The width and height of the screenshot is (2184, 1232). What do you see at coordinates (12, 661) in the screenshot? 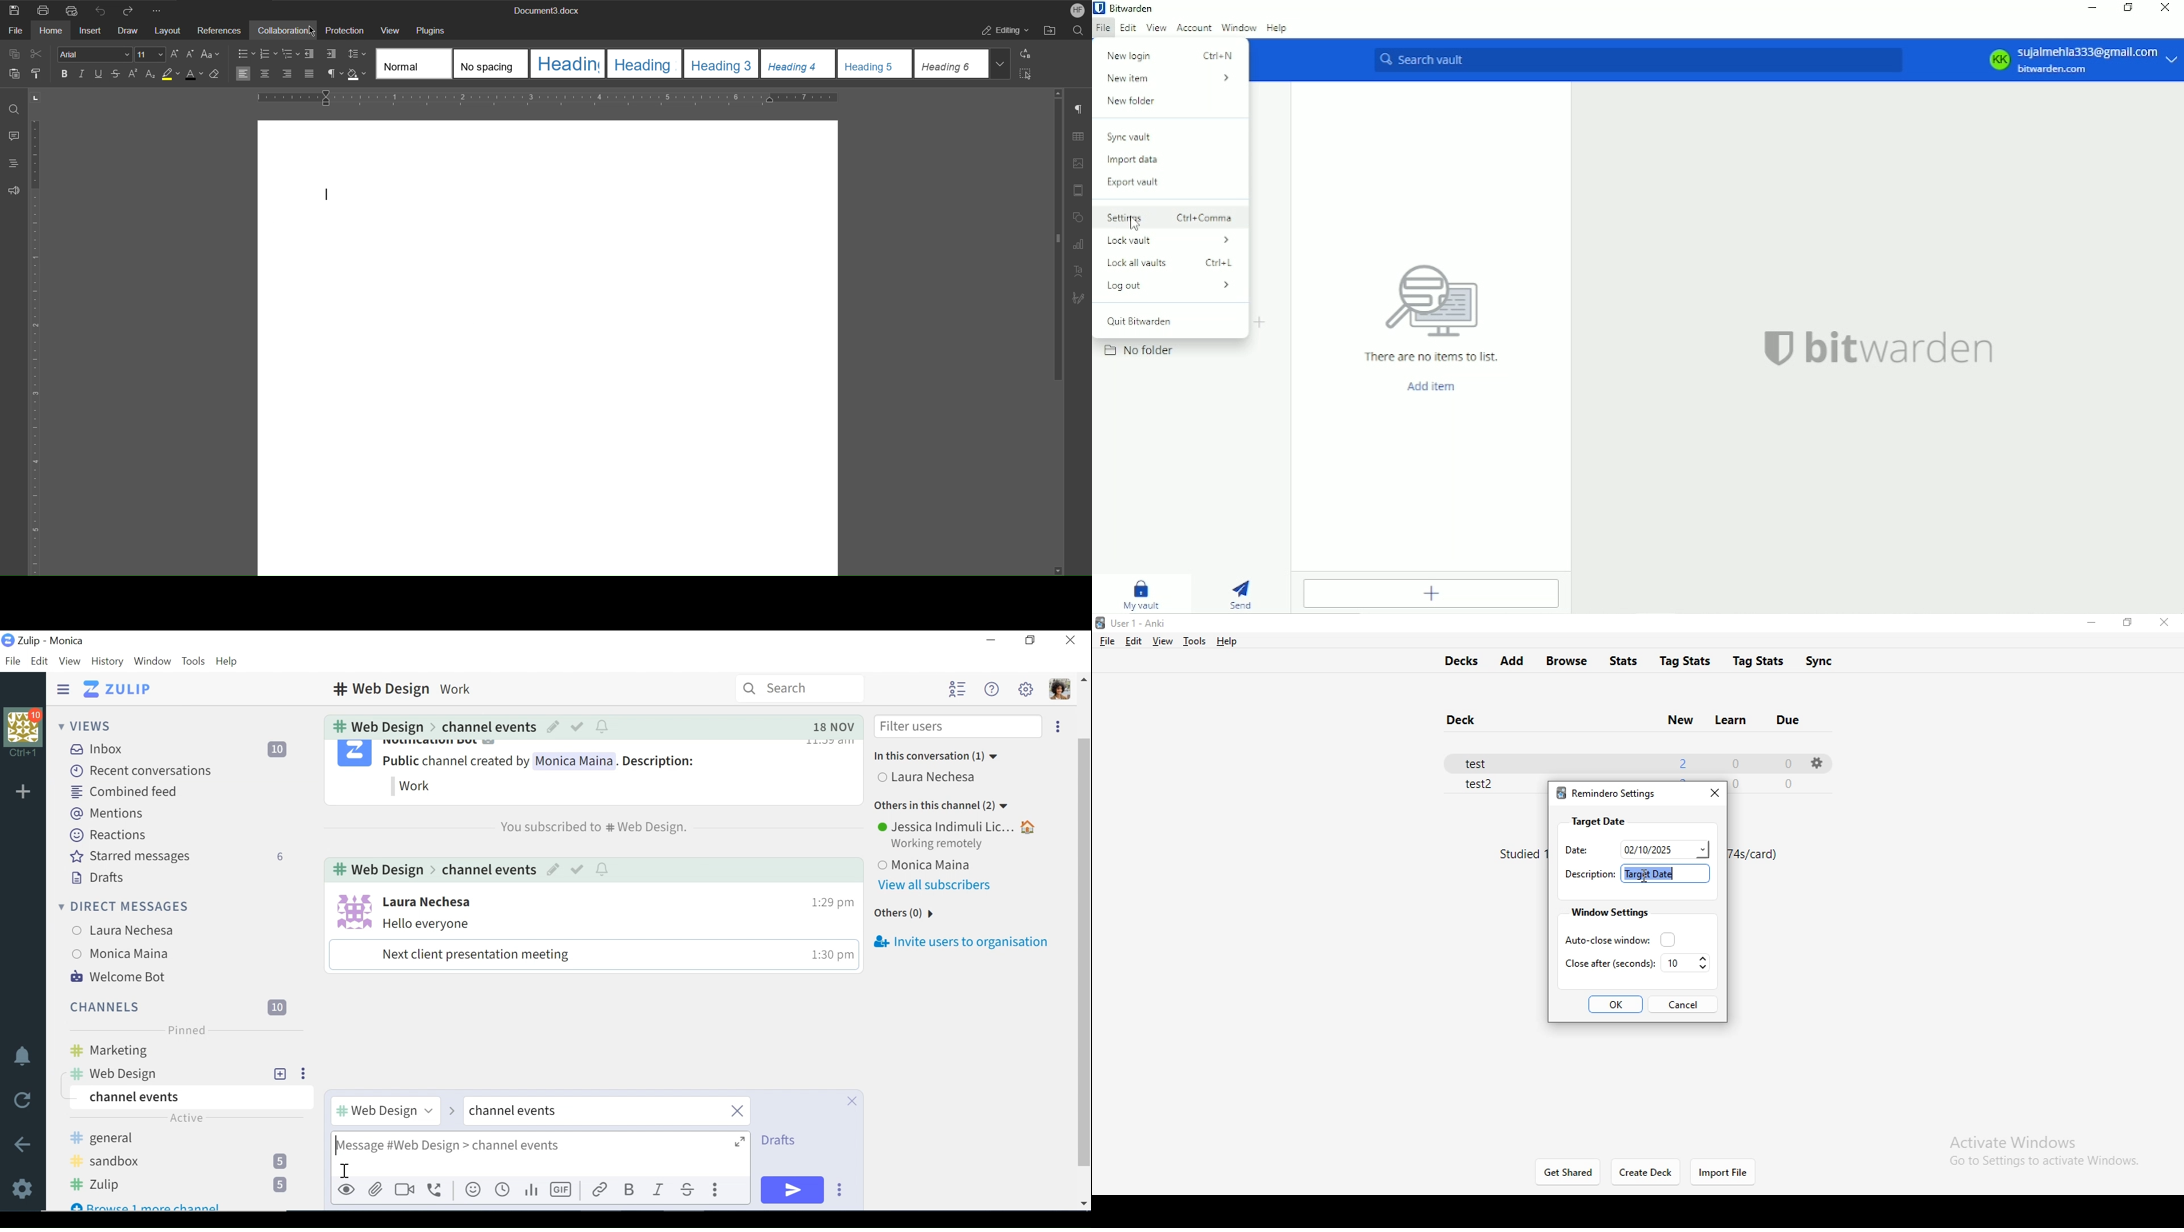
I see `File` at bounding box center [12, 661].